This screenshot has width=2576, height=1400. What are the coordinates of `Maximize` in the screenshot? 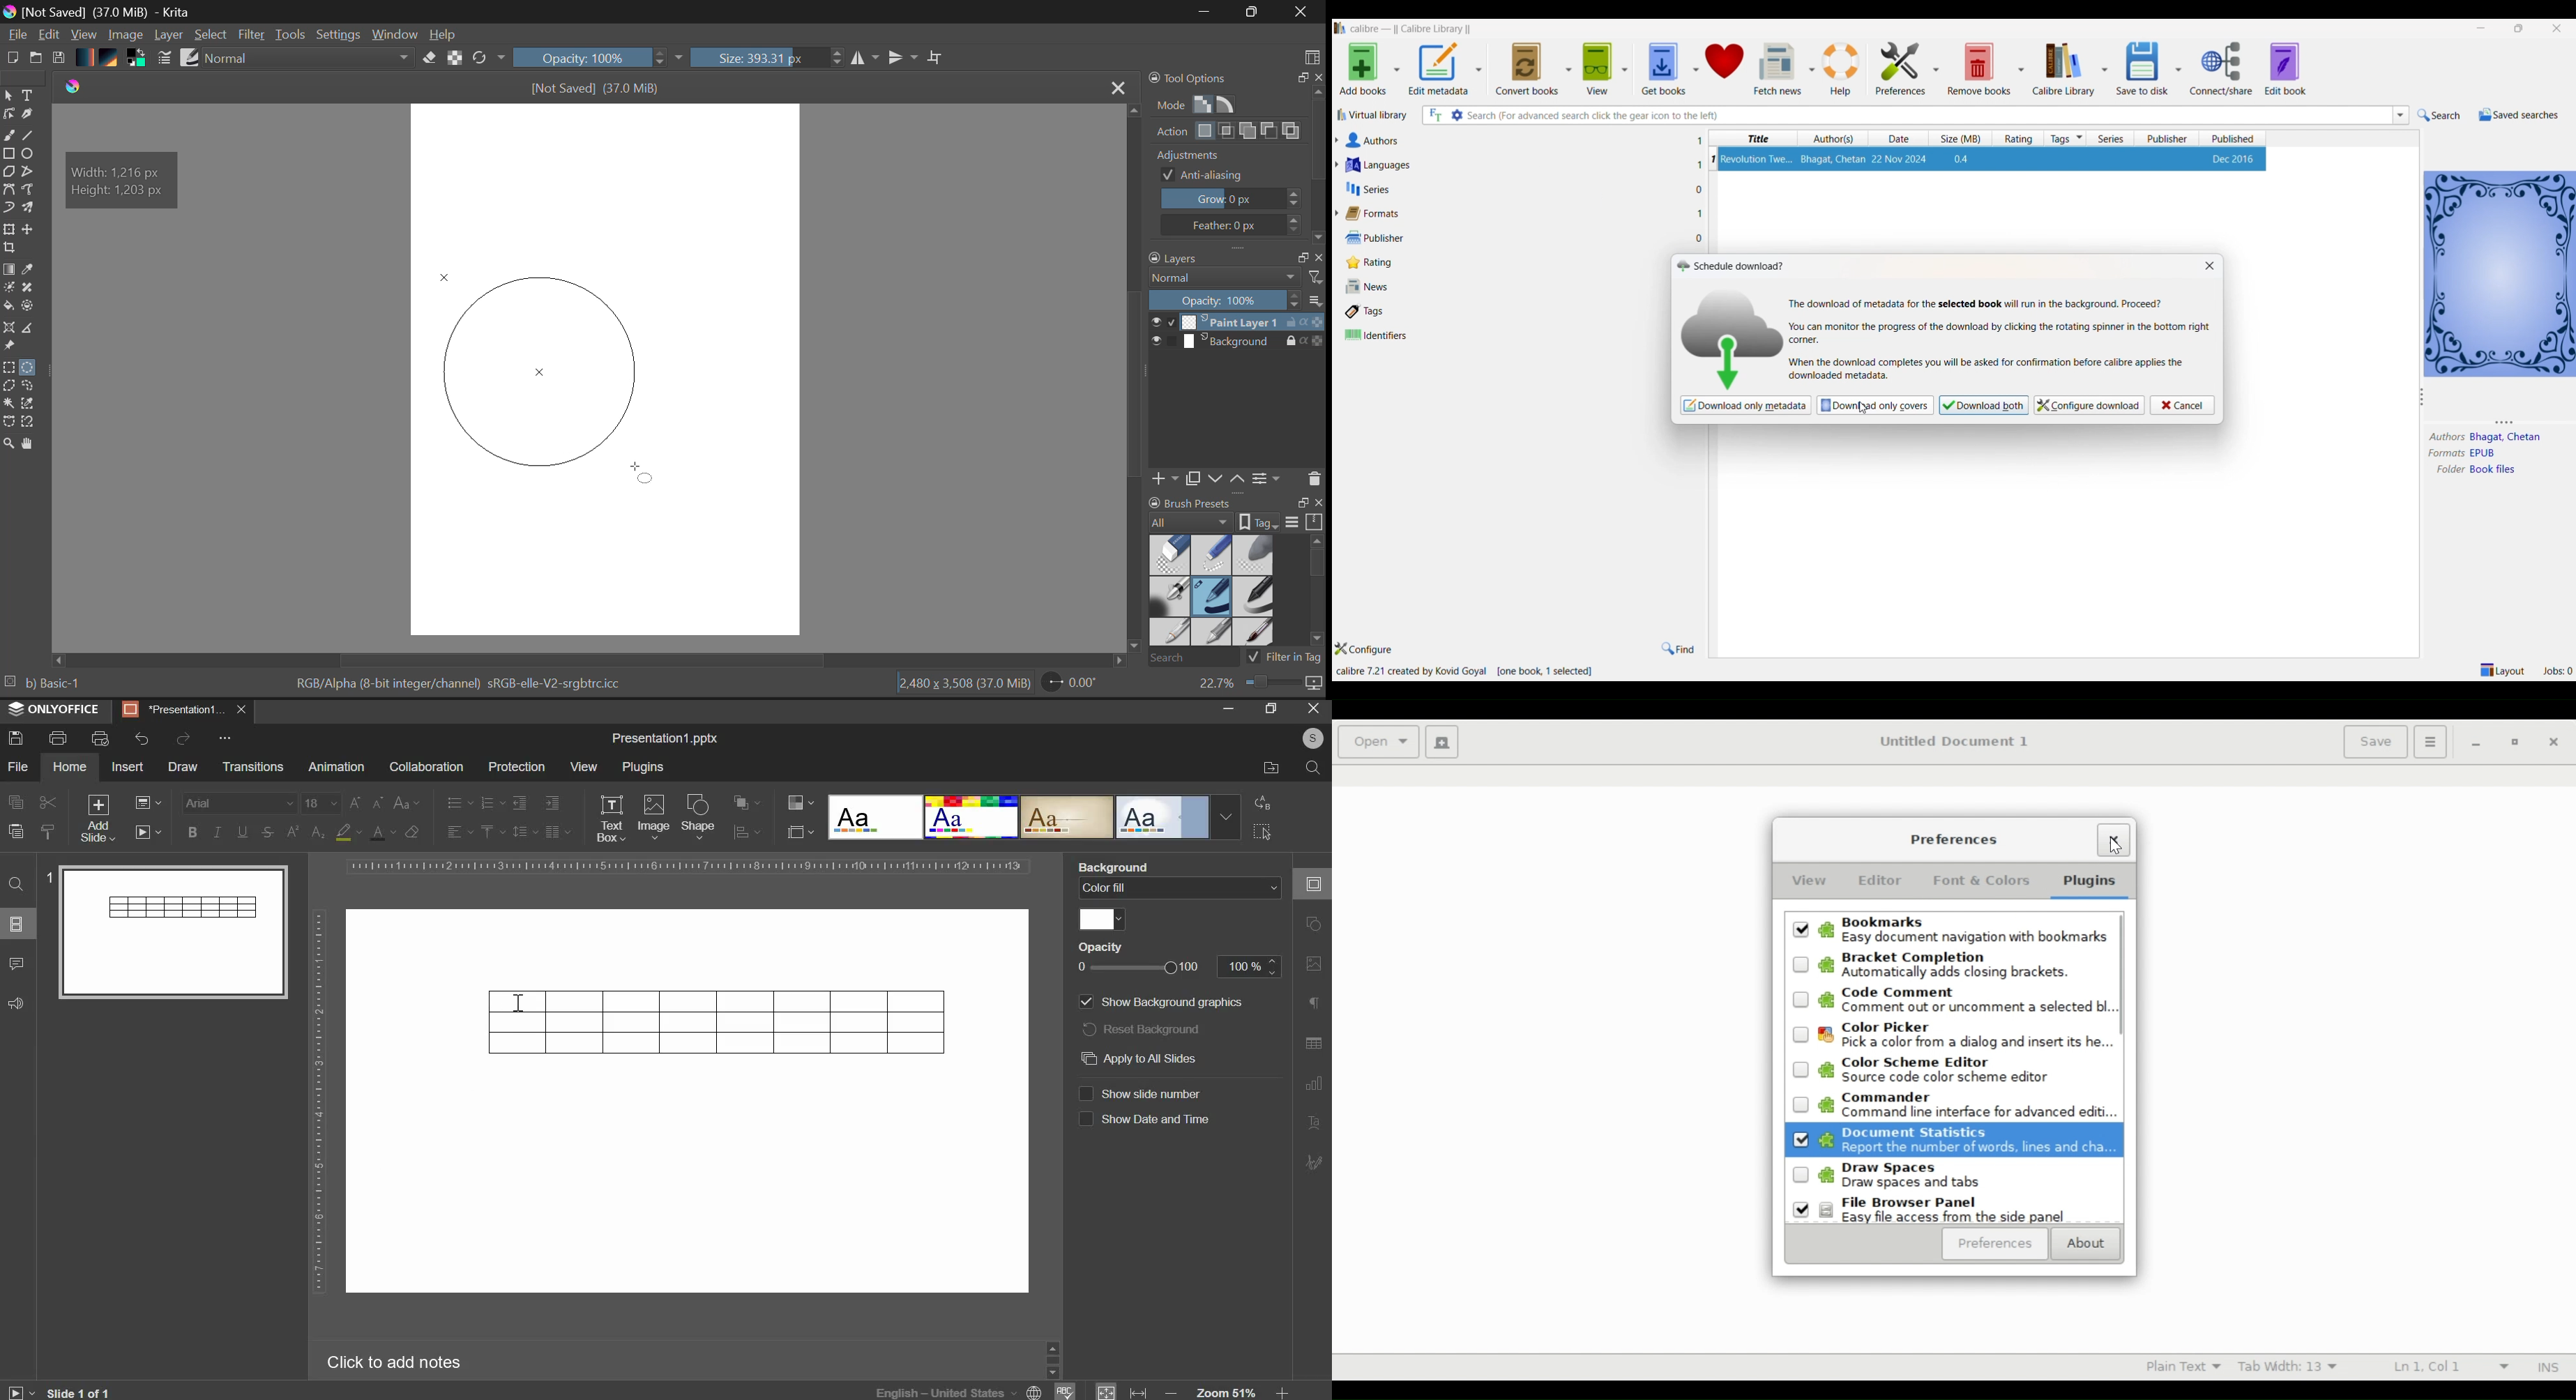 It's located at (1271, 709).